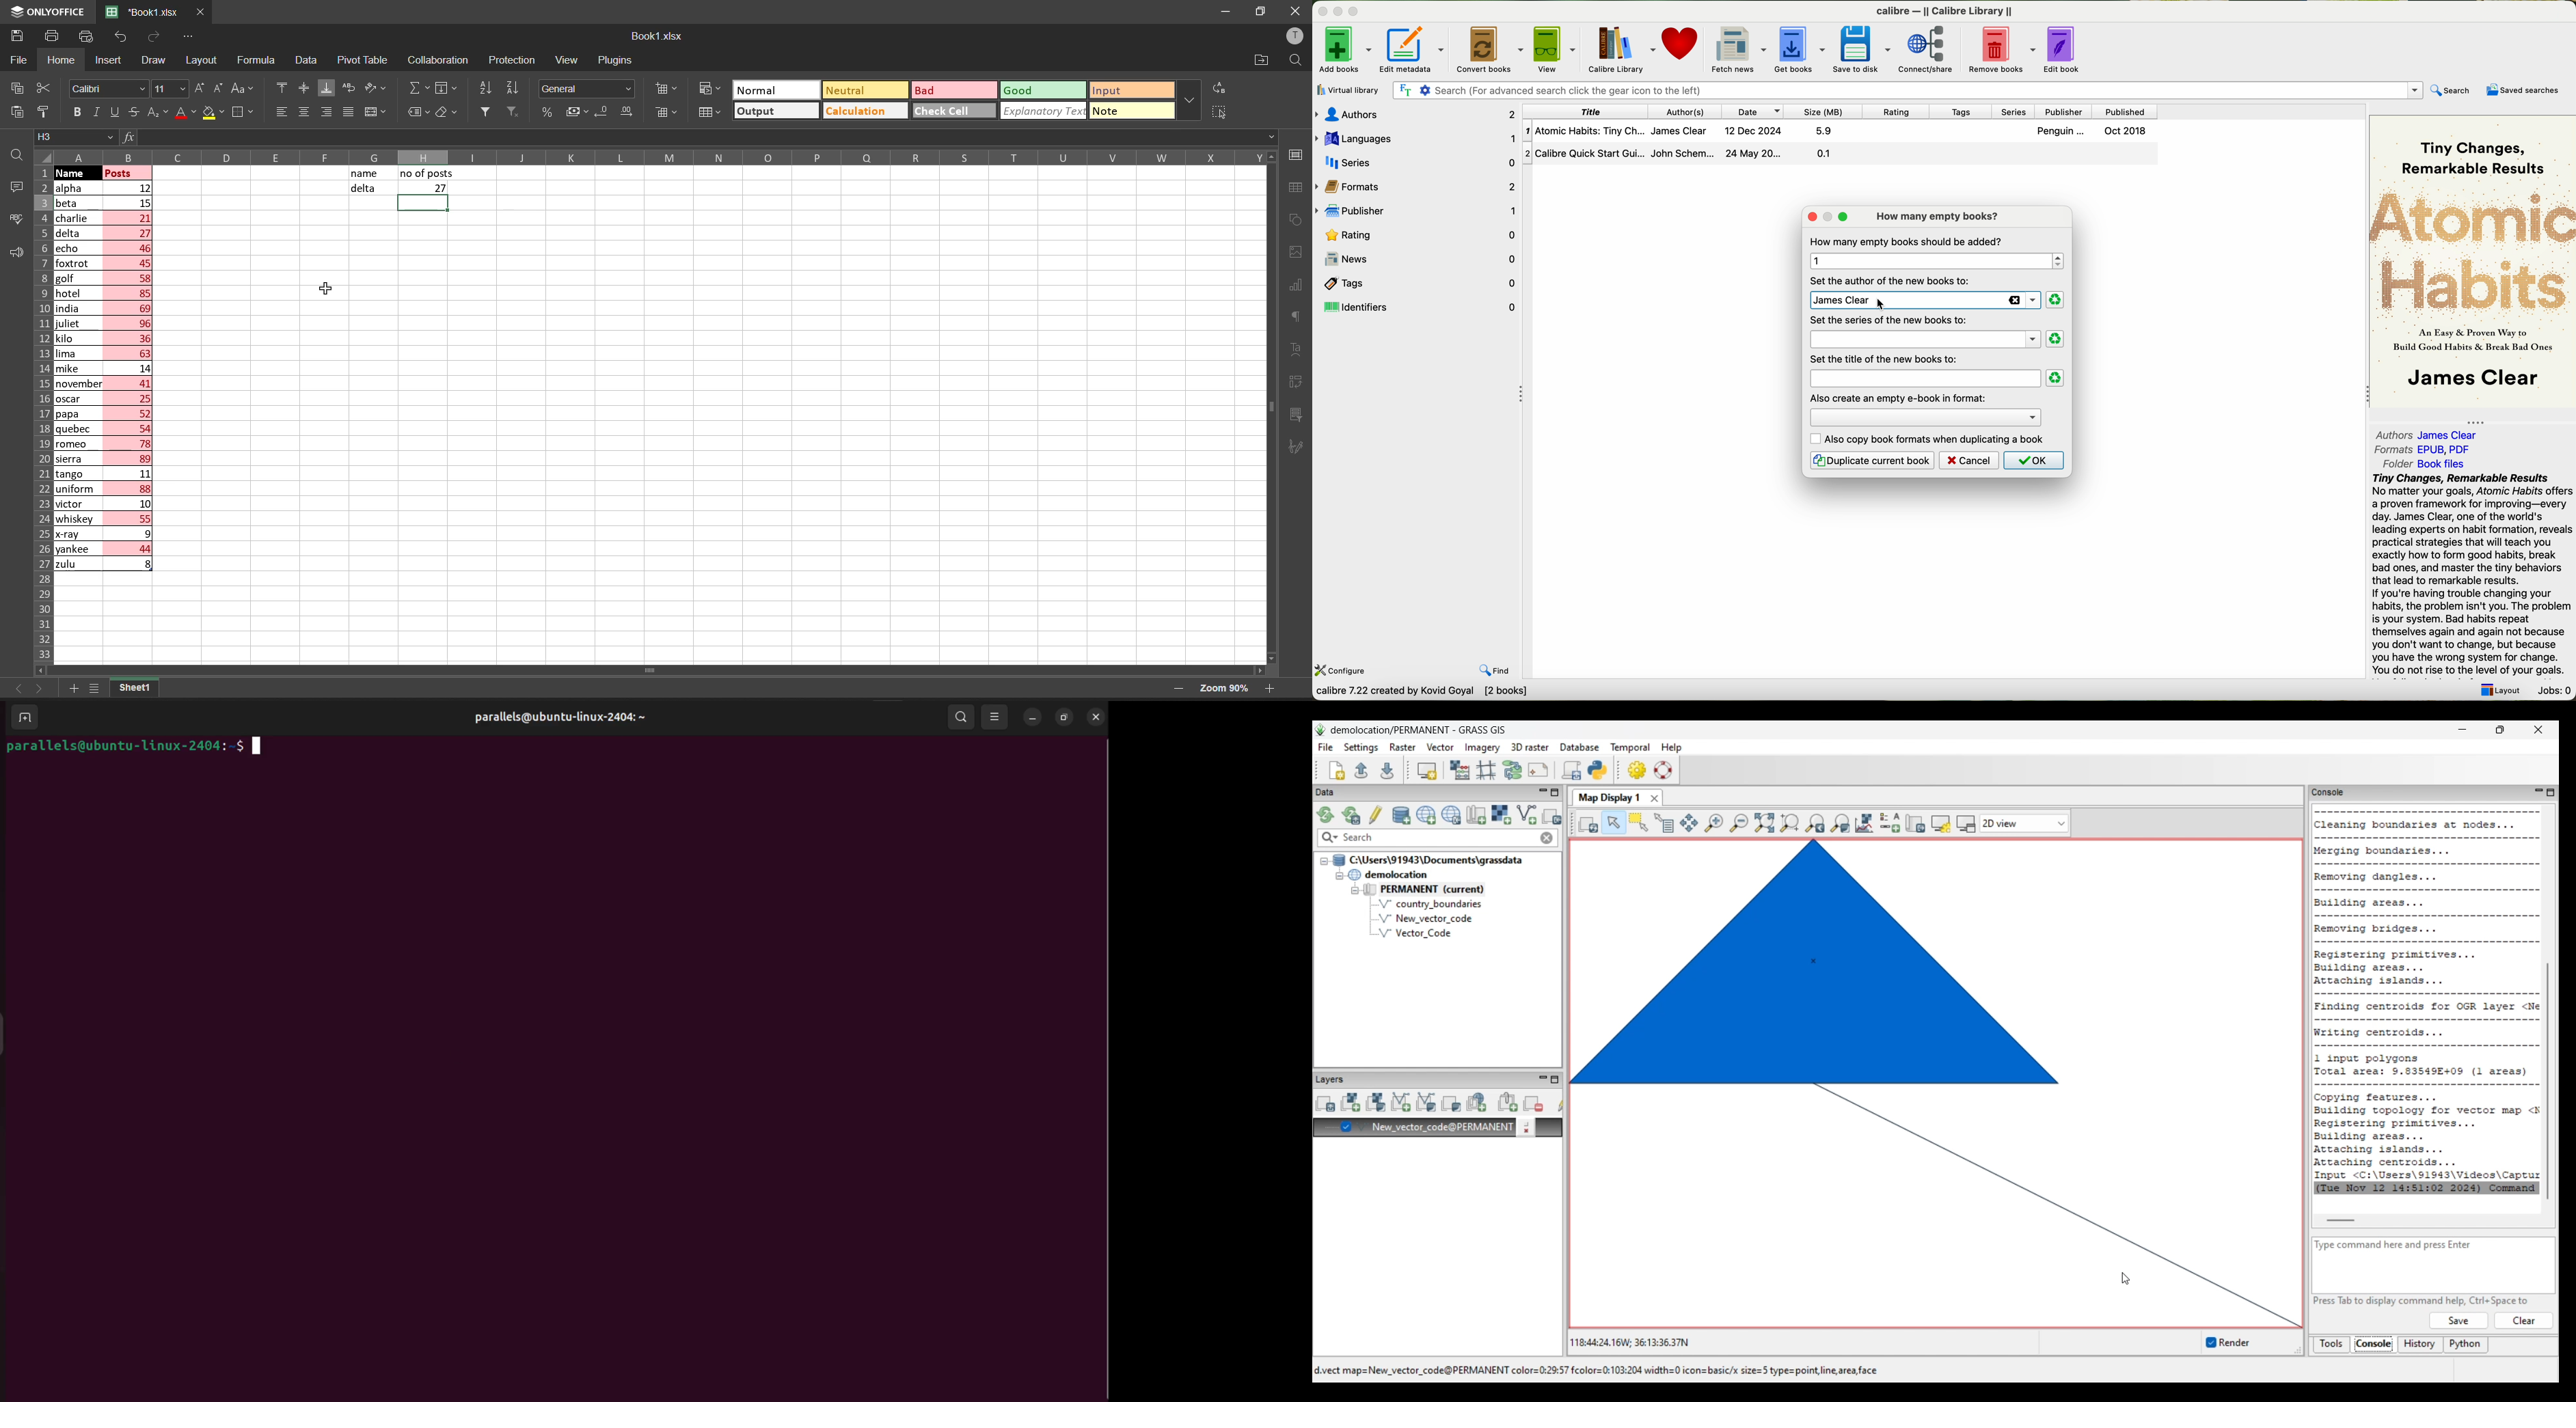 The width and height of the screenshot is (2576, 1428). What do you see at coordinates (1948, 10) in the screenshot?
I see `Calibre Calibre library` at bounding box center [1948, 10].